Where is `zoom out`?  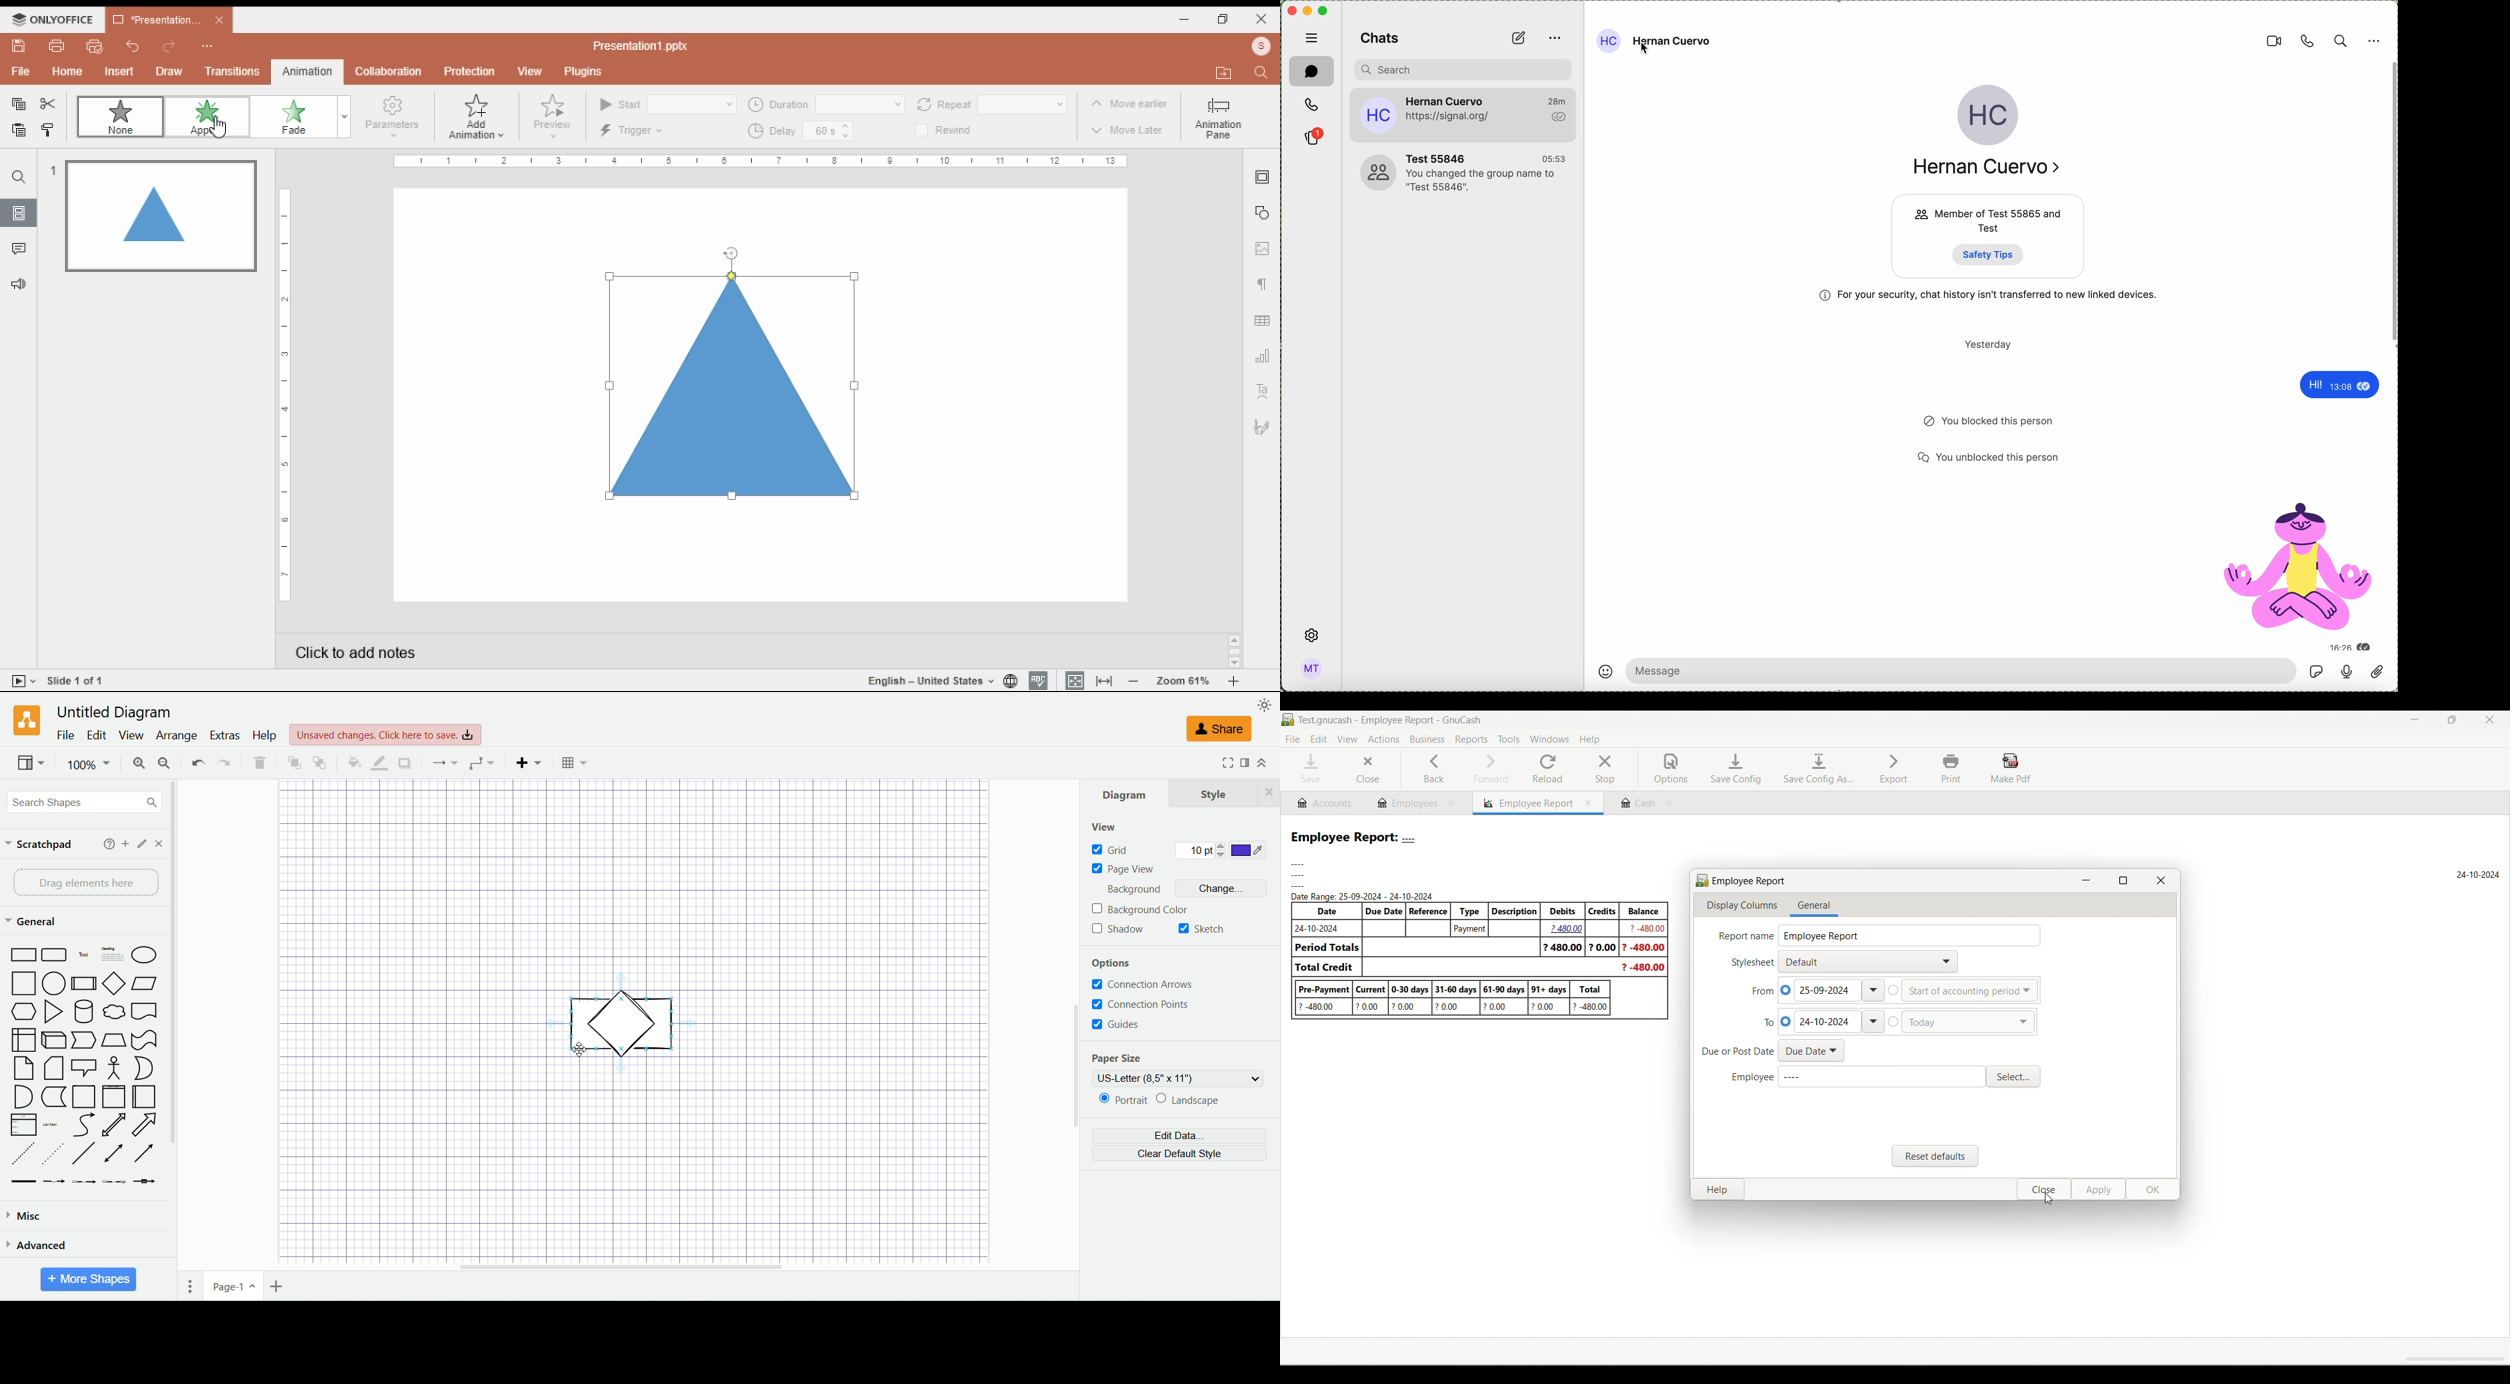 zoom out is located at coordinates (162, 764).